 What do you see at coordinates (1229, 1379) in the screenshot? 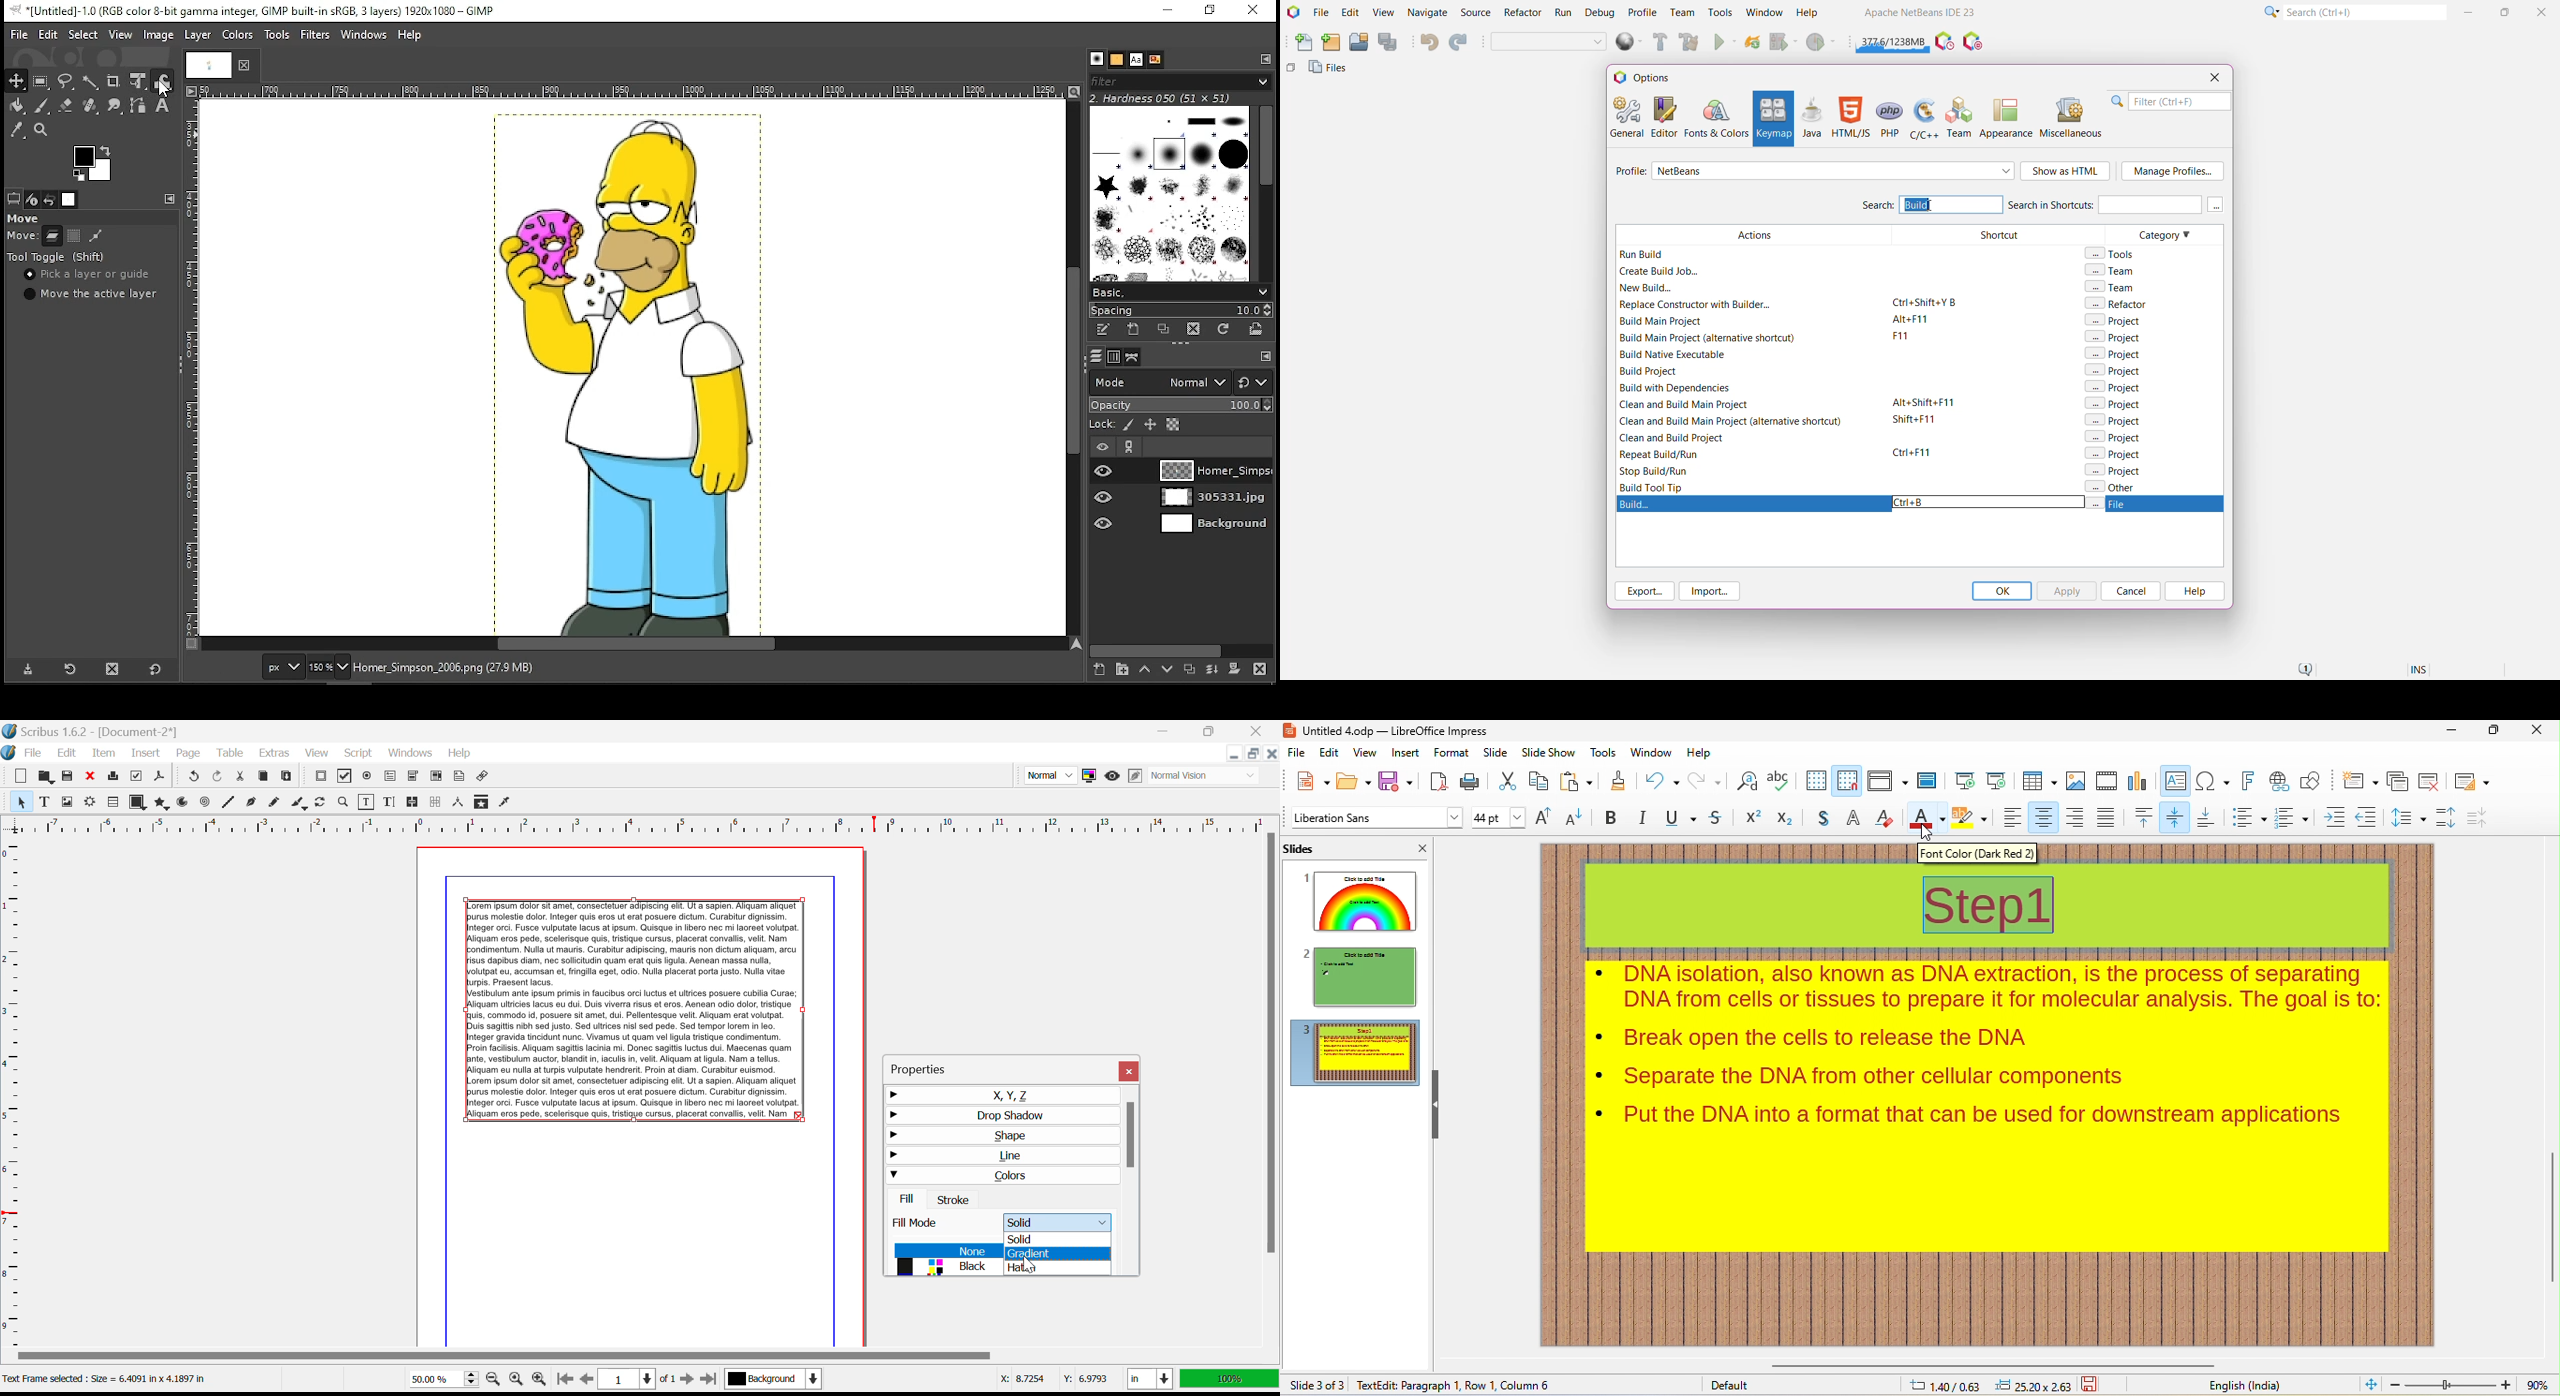
I see `Display Appearance` at bounding box center [1229, 1379].